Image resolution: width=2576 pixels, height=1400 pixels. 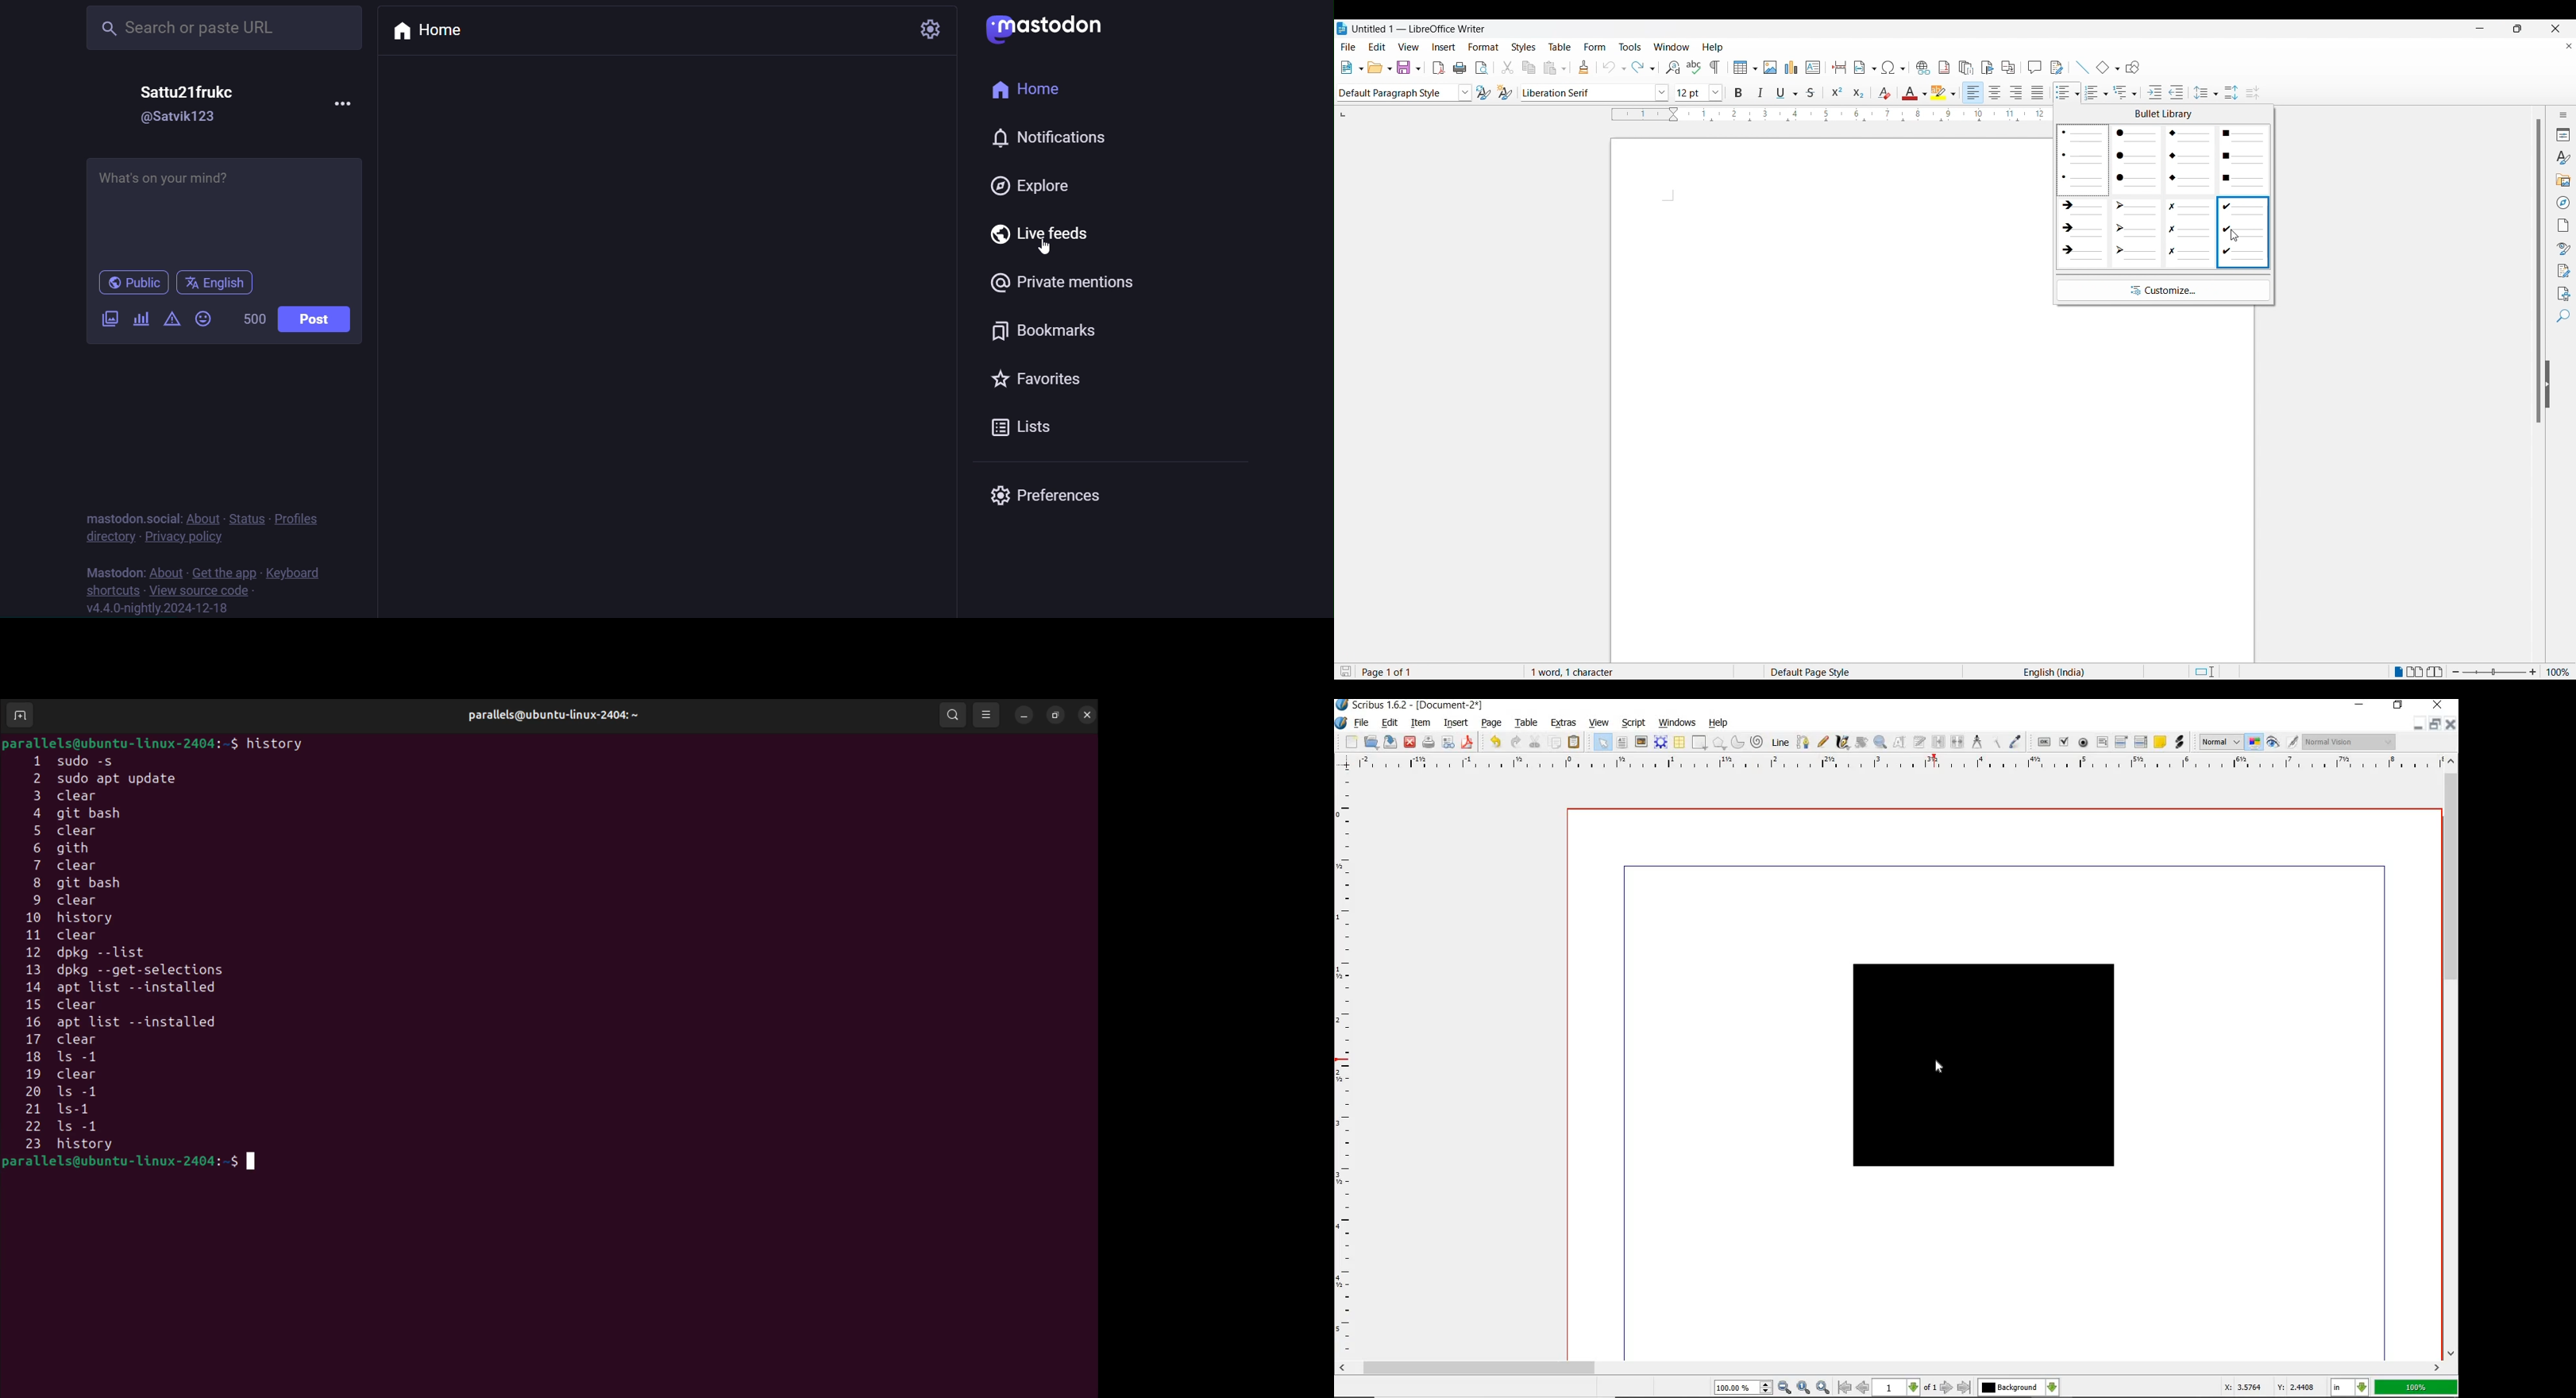 I want to click on save, so click(x=1390, y=743).